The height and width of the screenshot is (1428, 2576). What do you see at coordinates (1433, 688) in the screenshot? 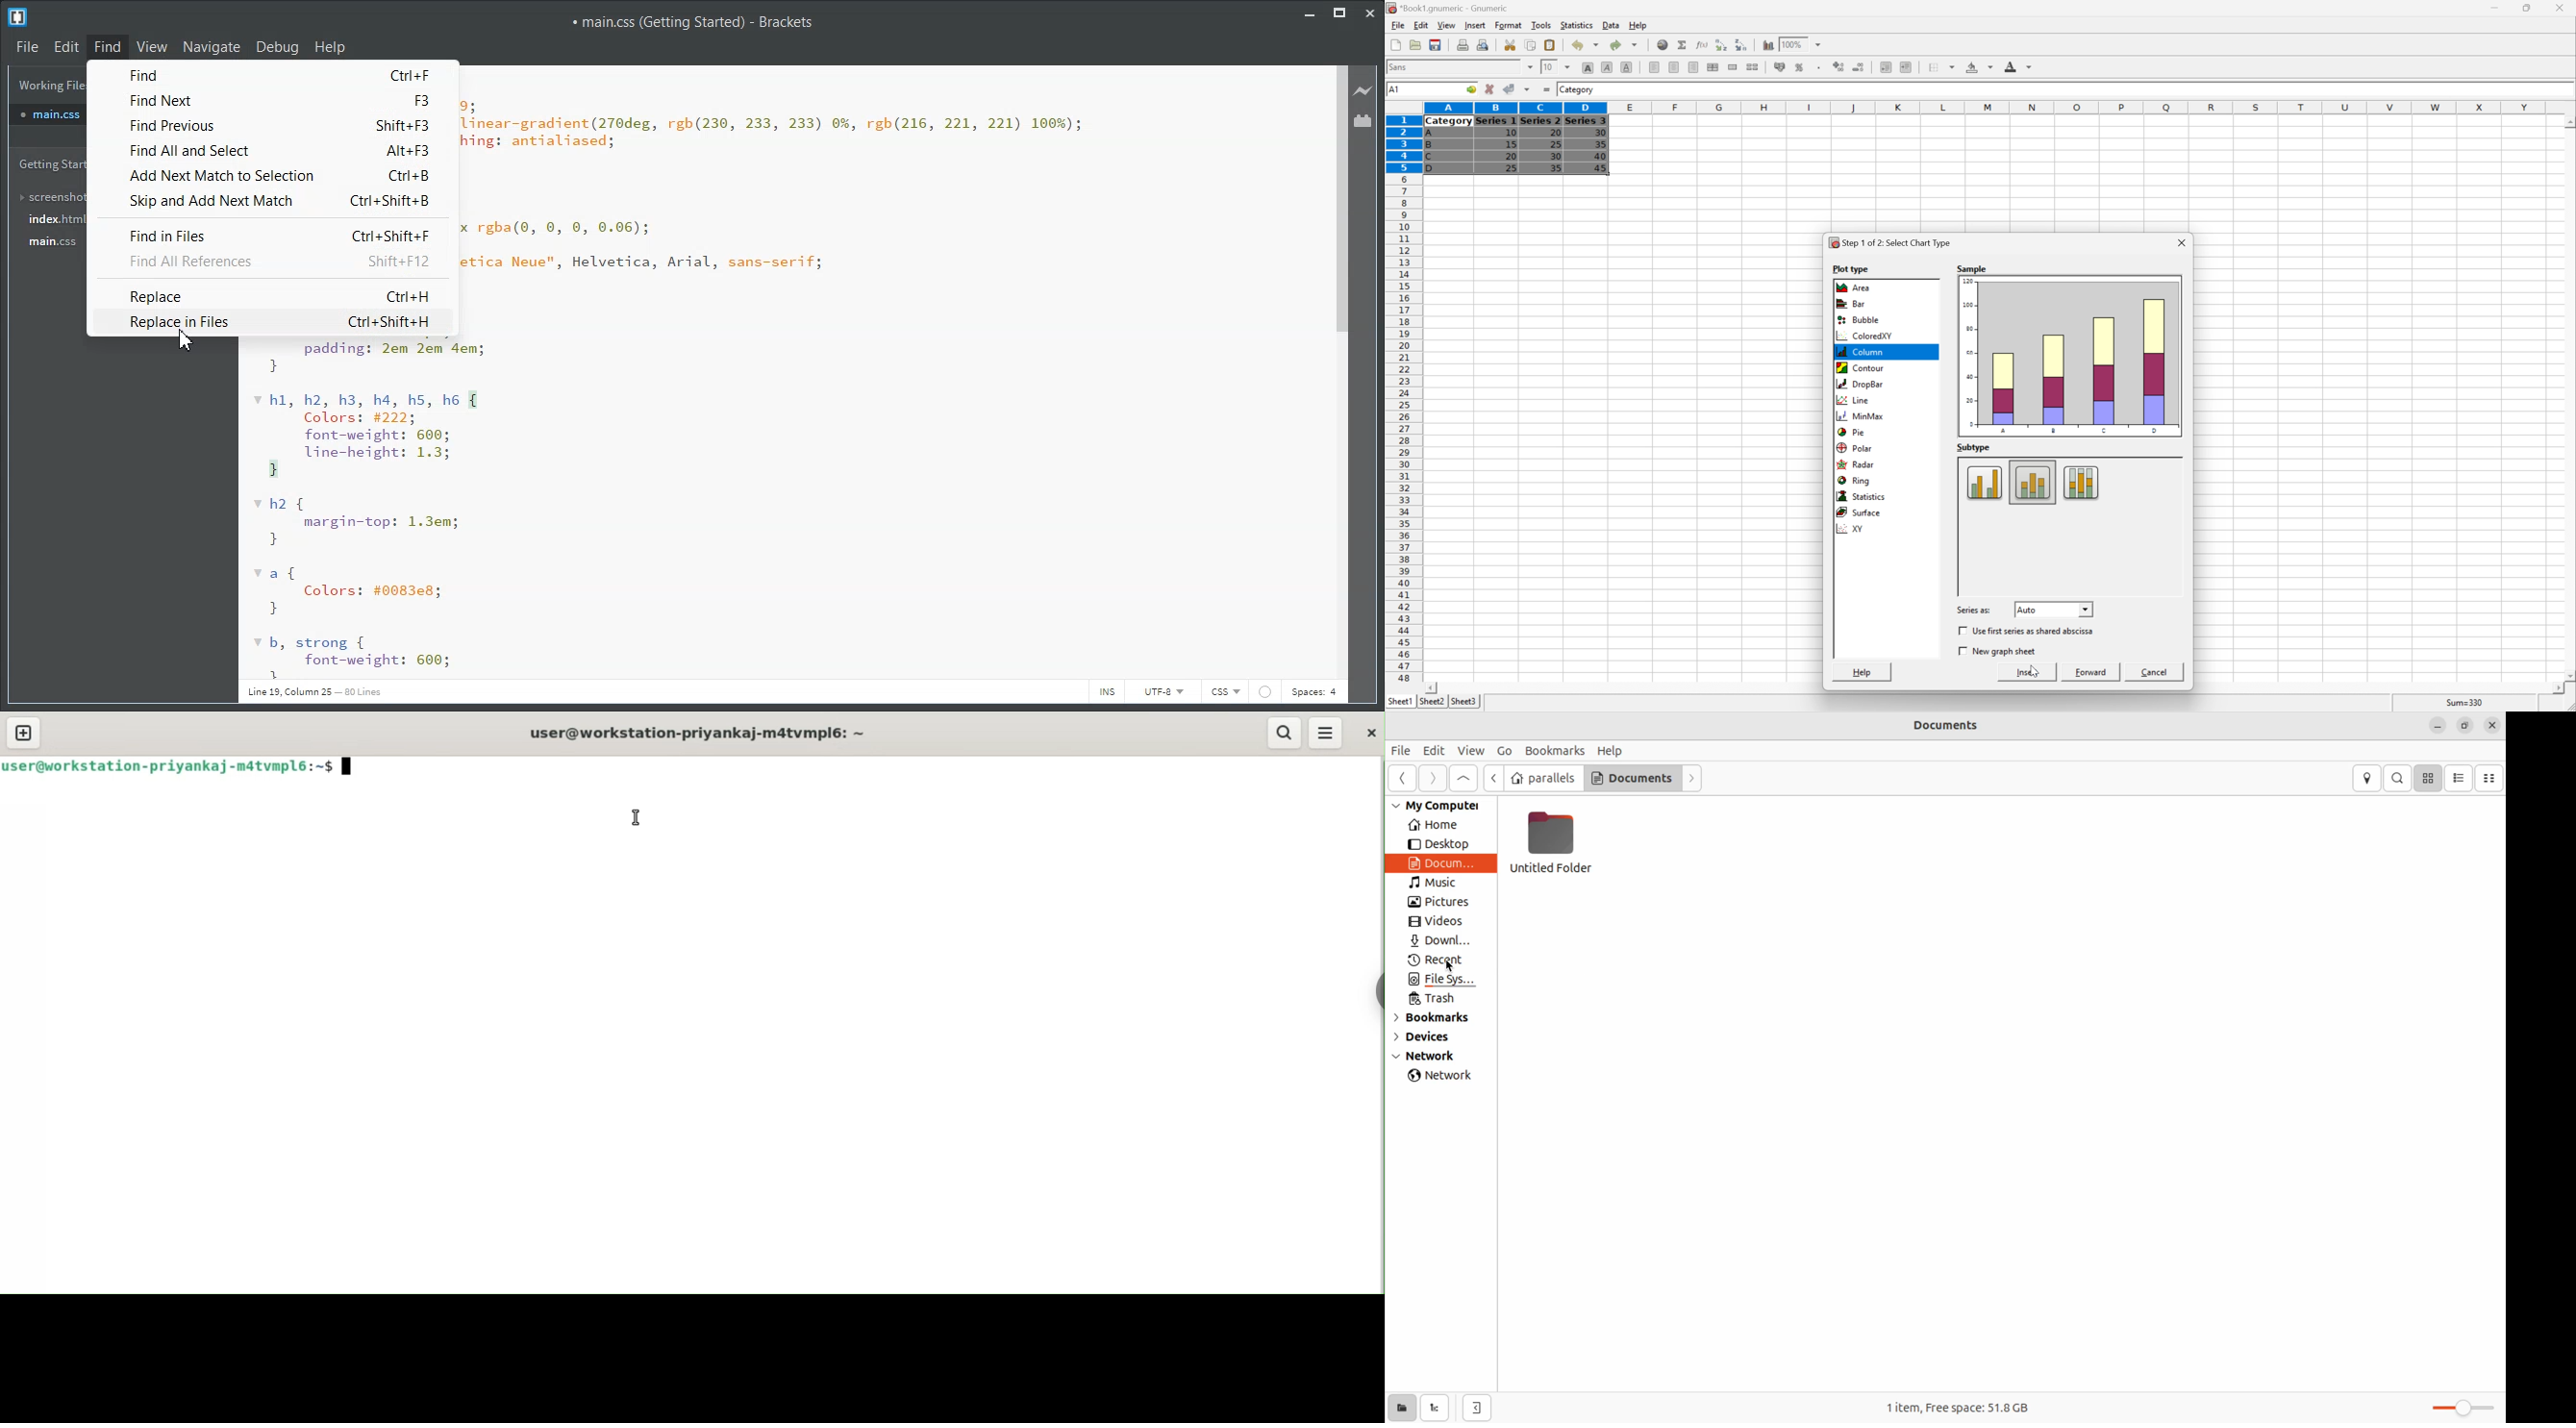
I see `Scroll Left` at bounding box center [1433, 688].